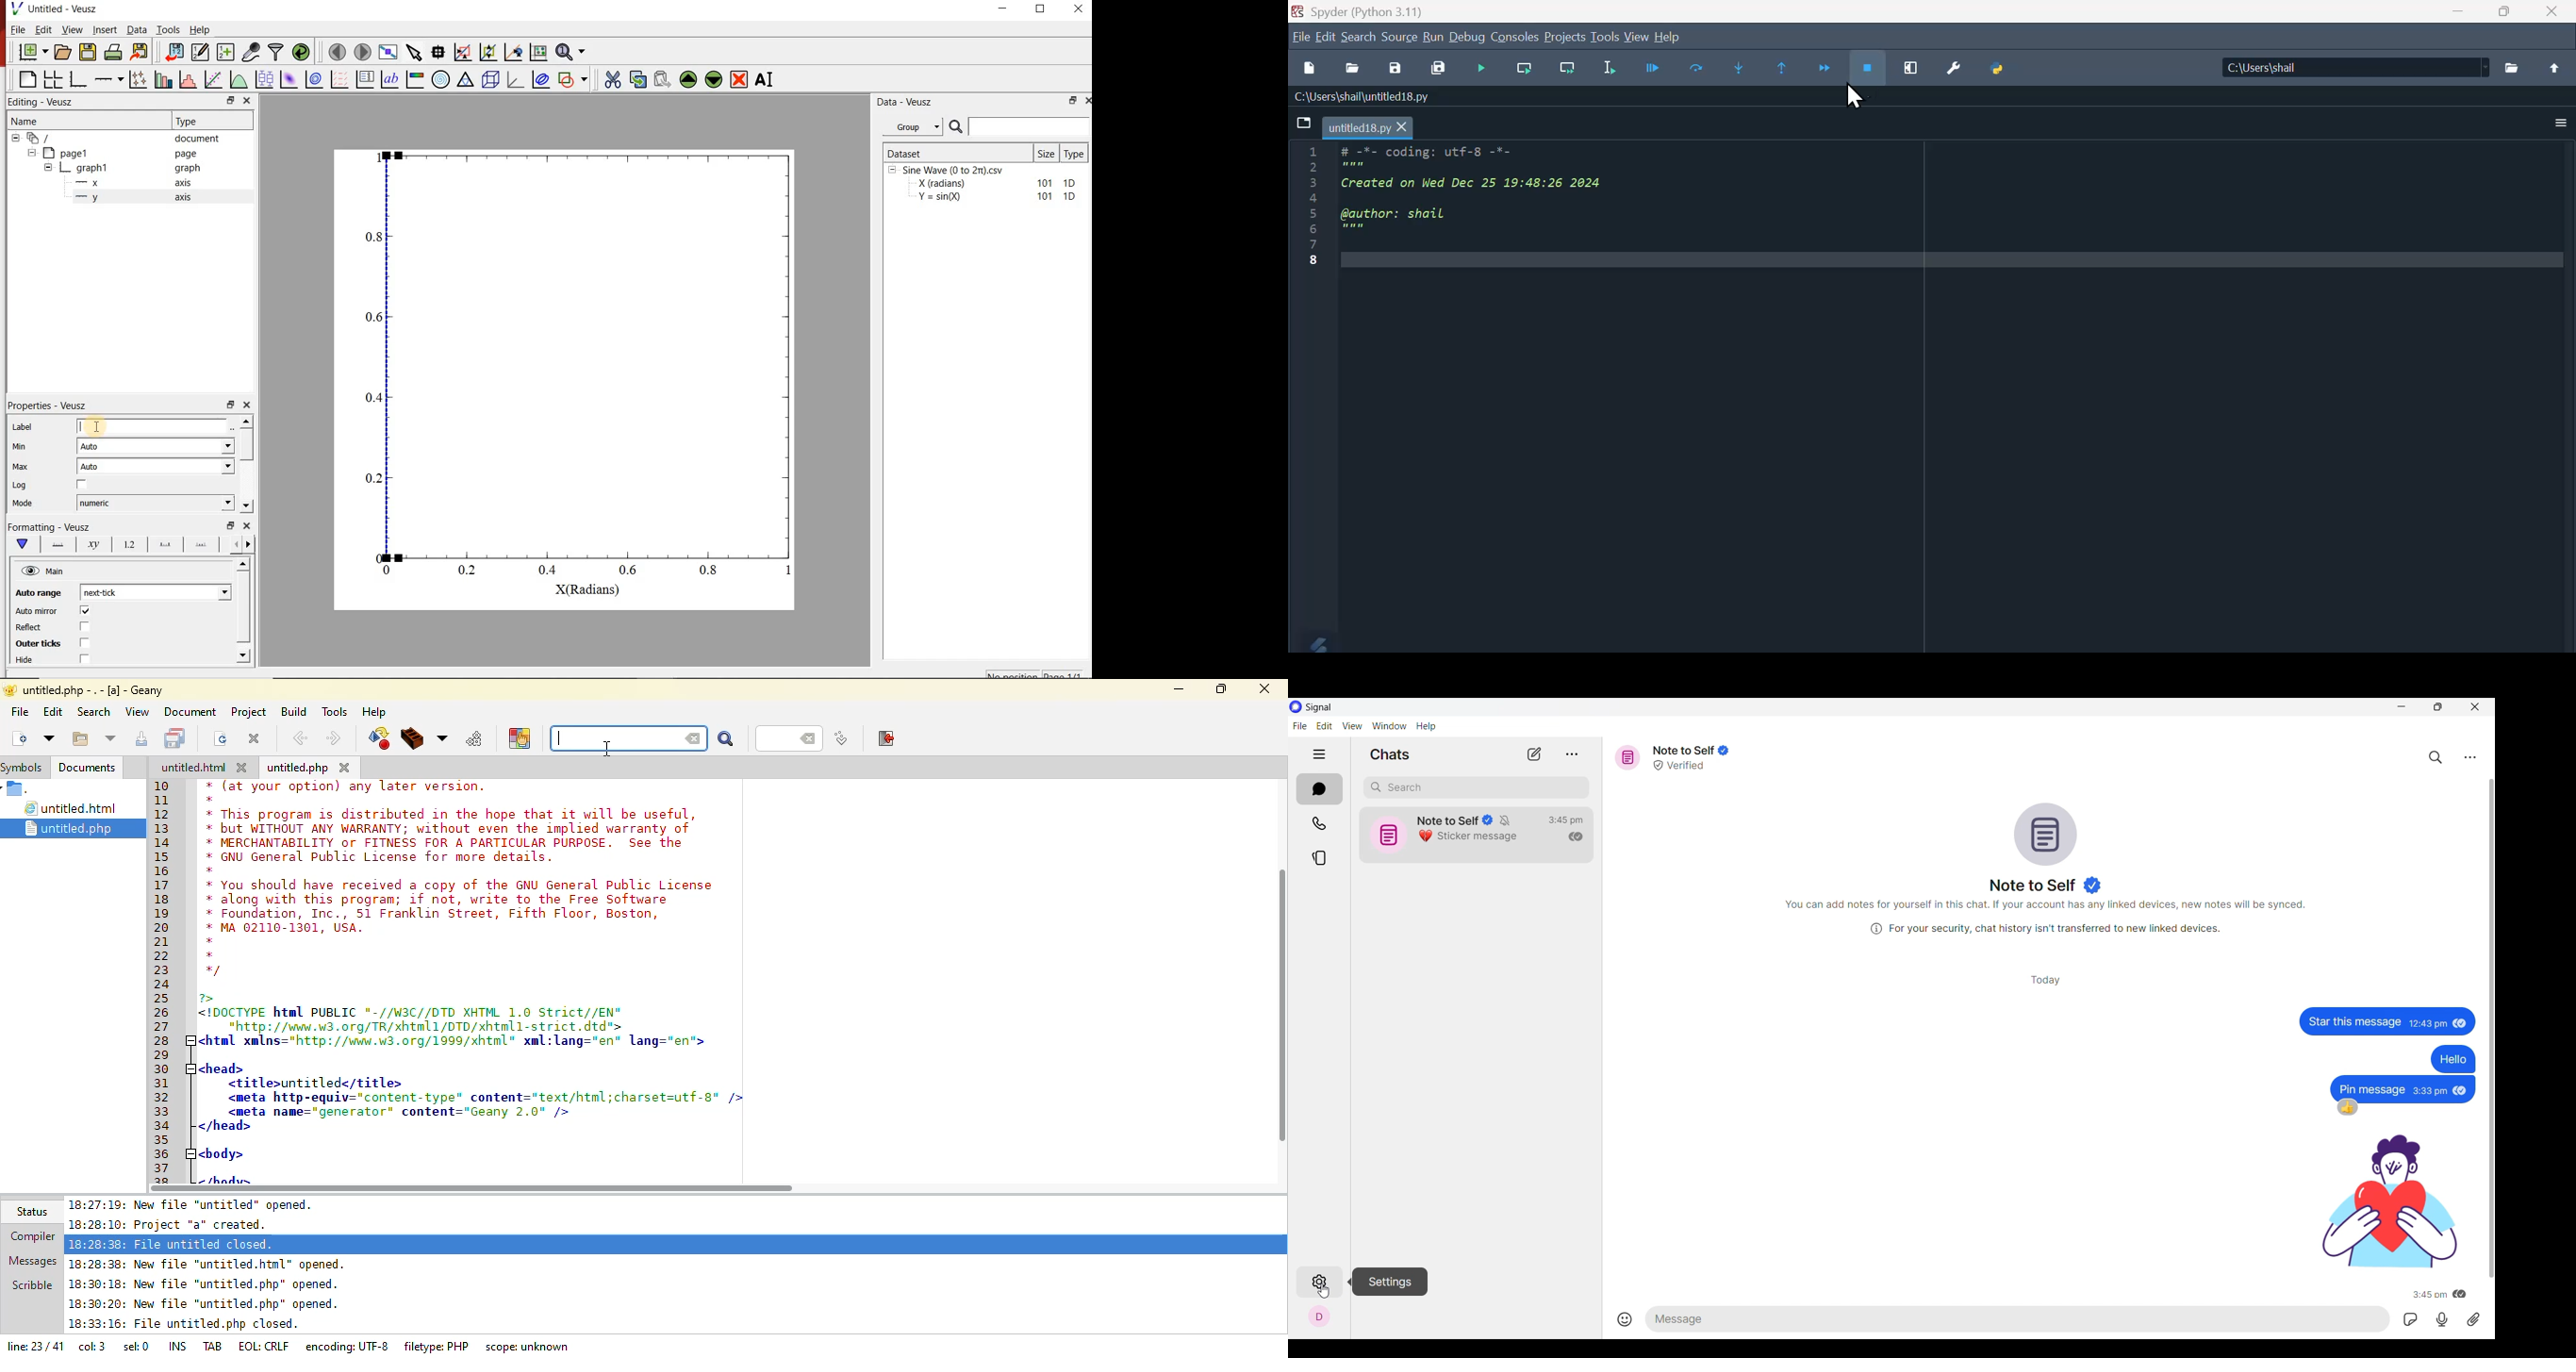 This screenshot has height=1372, width=2576. I want to click on C:\Users\shail\untitled18.py, so click(1367, 98).